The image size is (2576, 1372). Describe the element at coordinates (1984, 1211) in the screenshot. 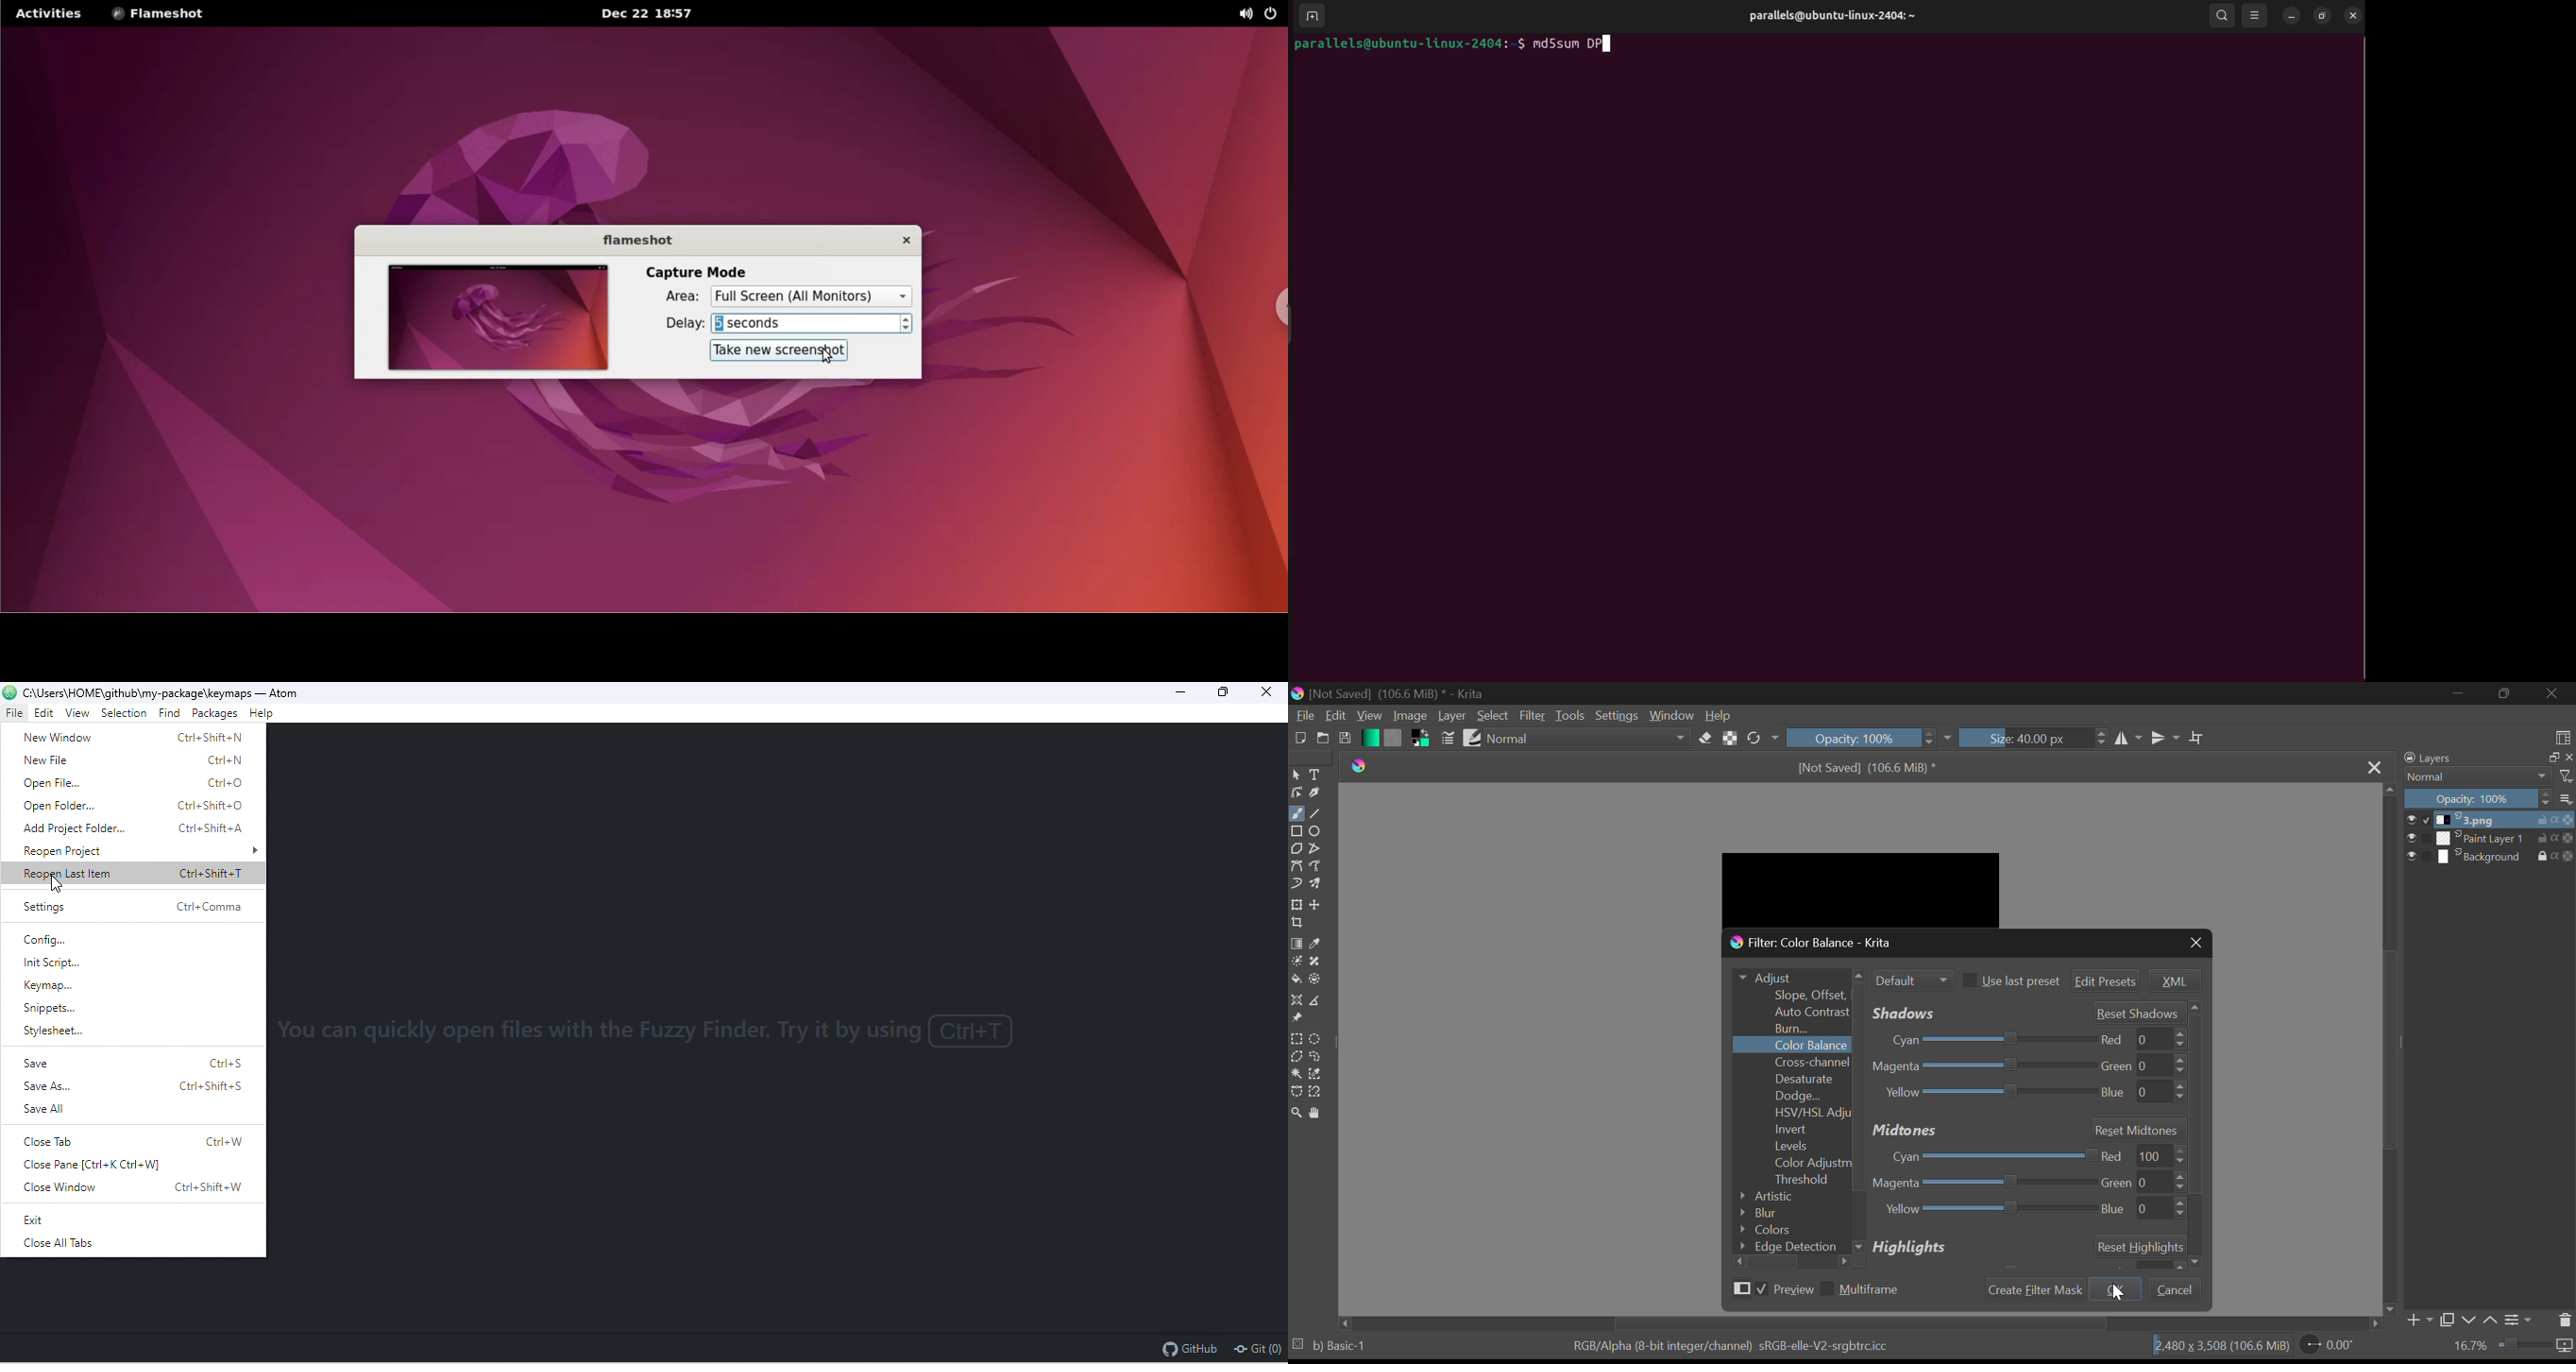

I see `Yellow Blue Adjustment Slider` at that location.